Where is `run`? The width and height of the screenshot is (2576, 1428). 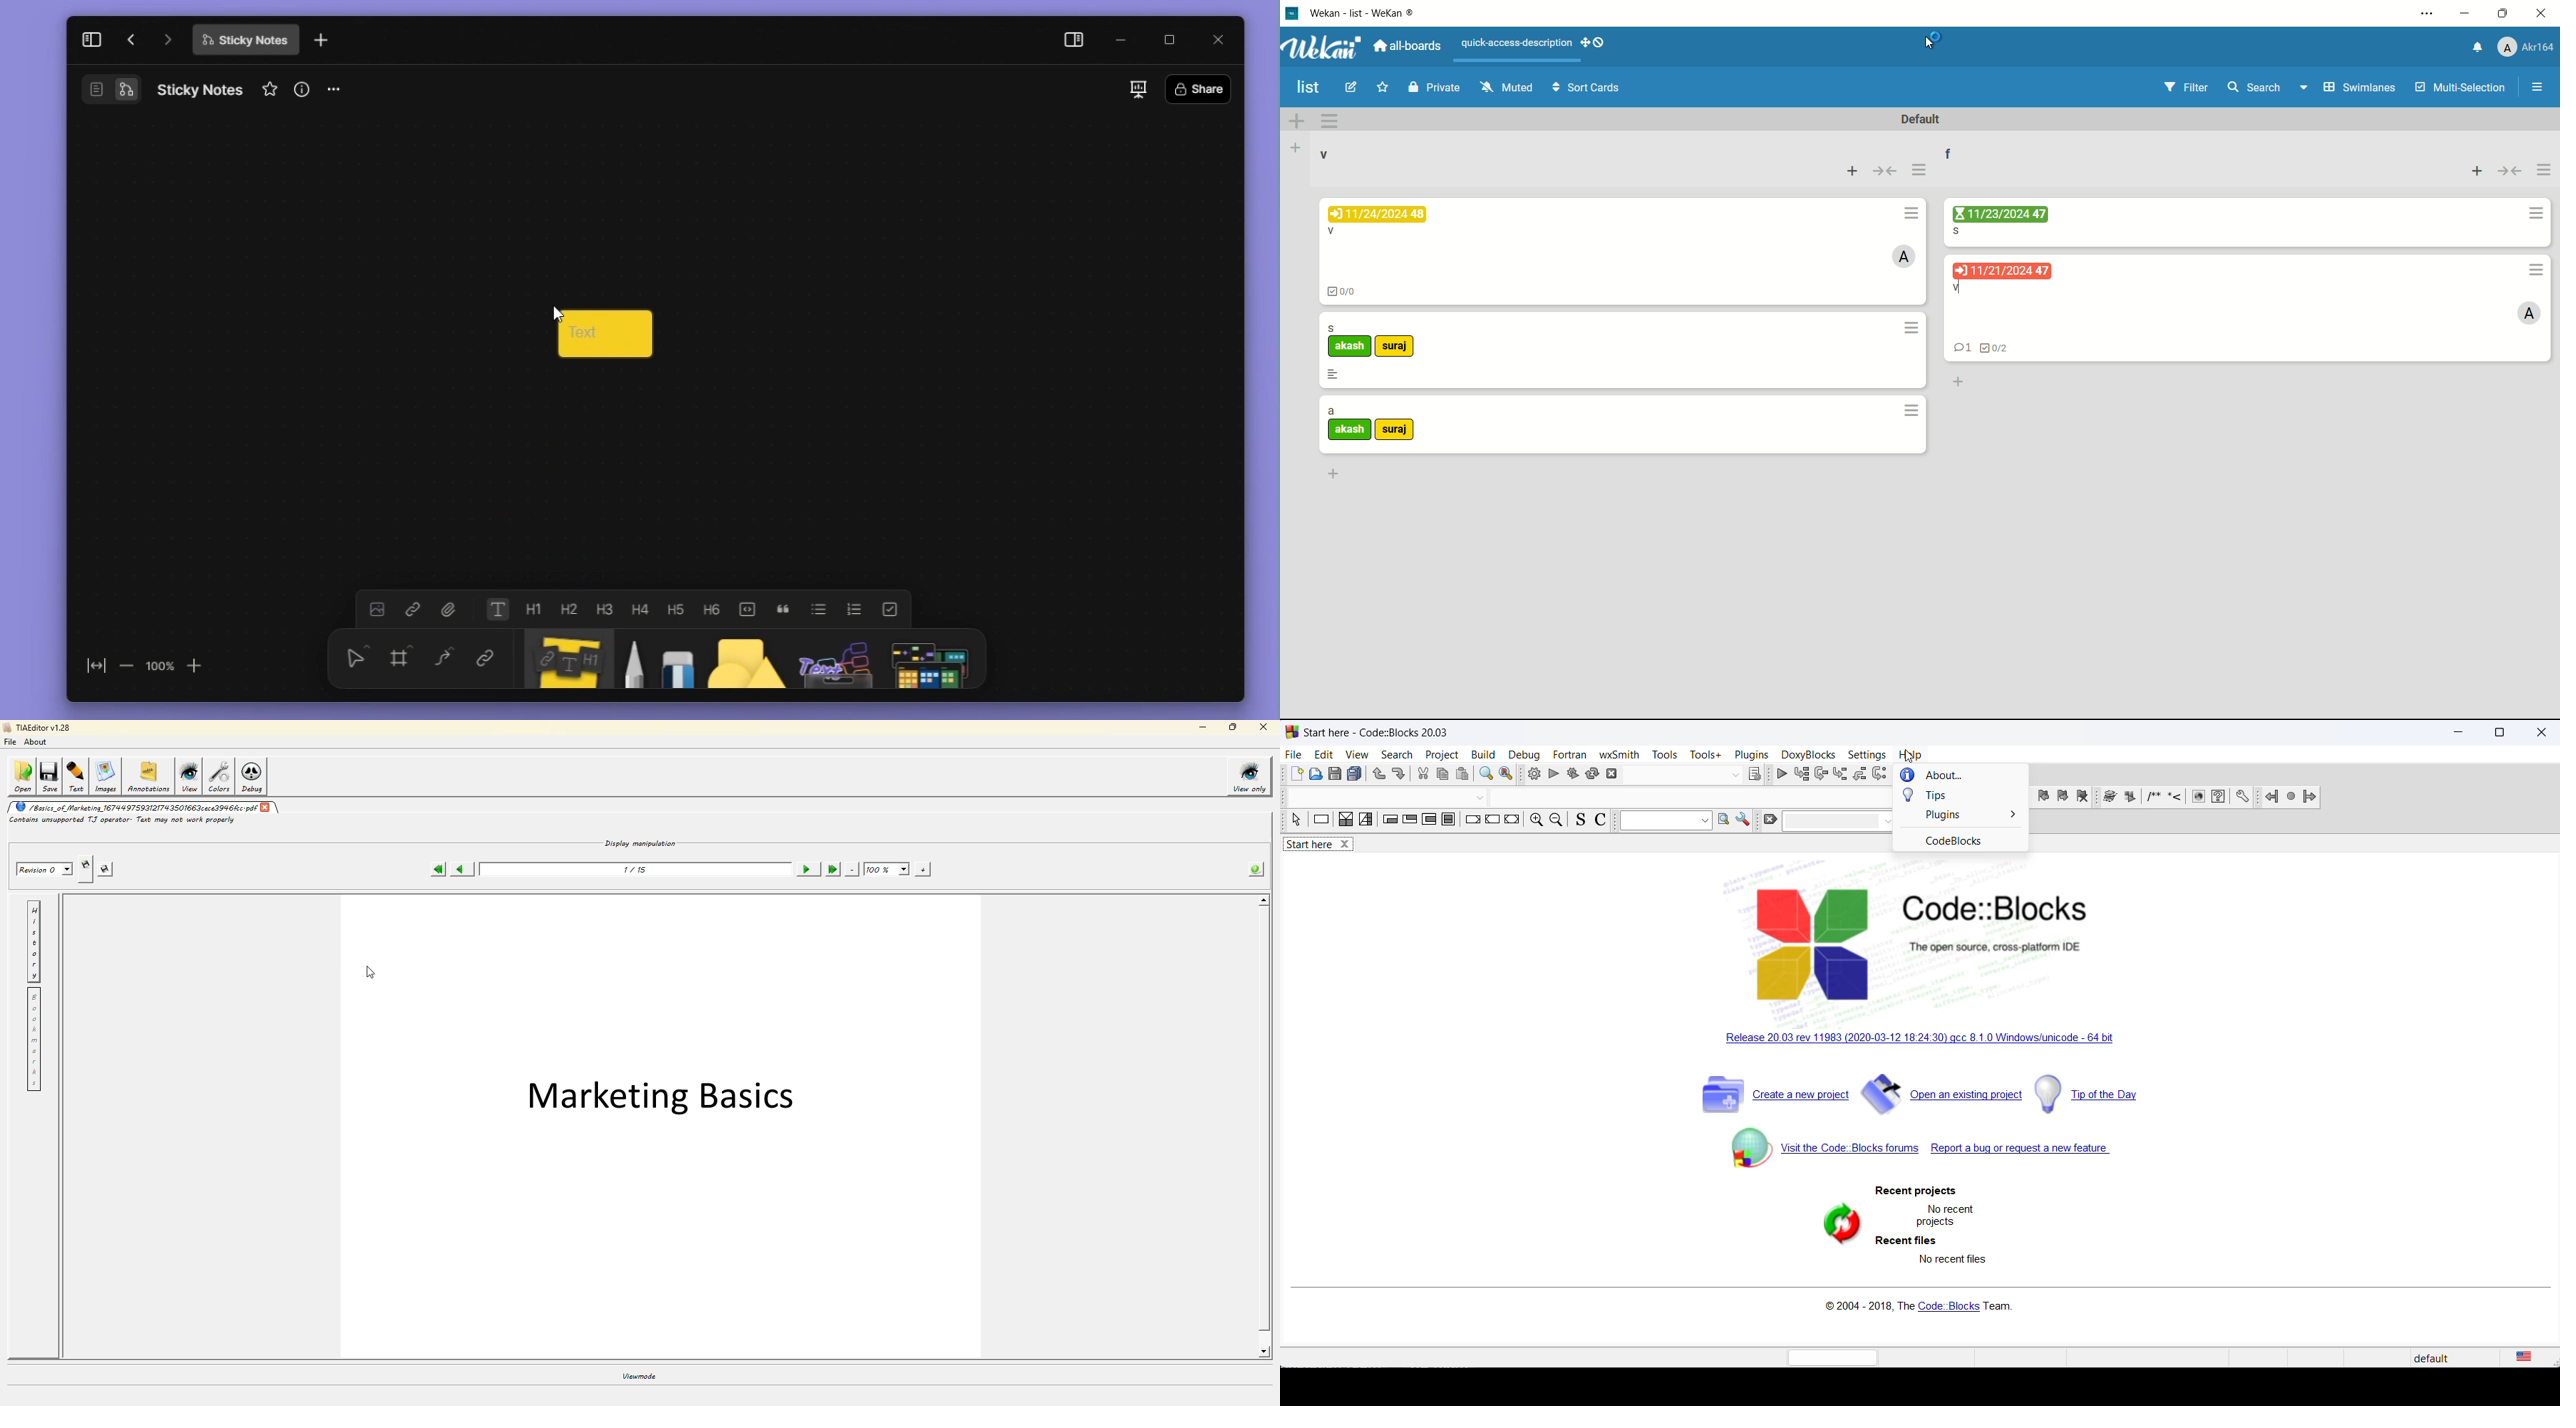
run is located at coordinates (1553, 775).